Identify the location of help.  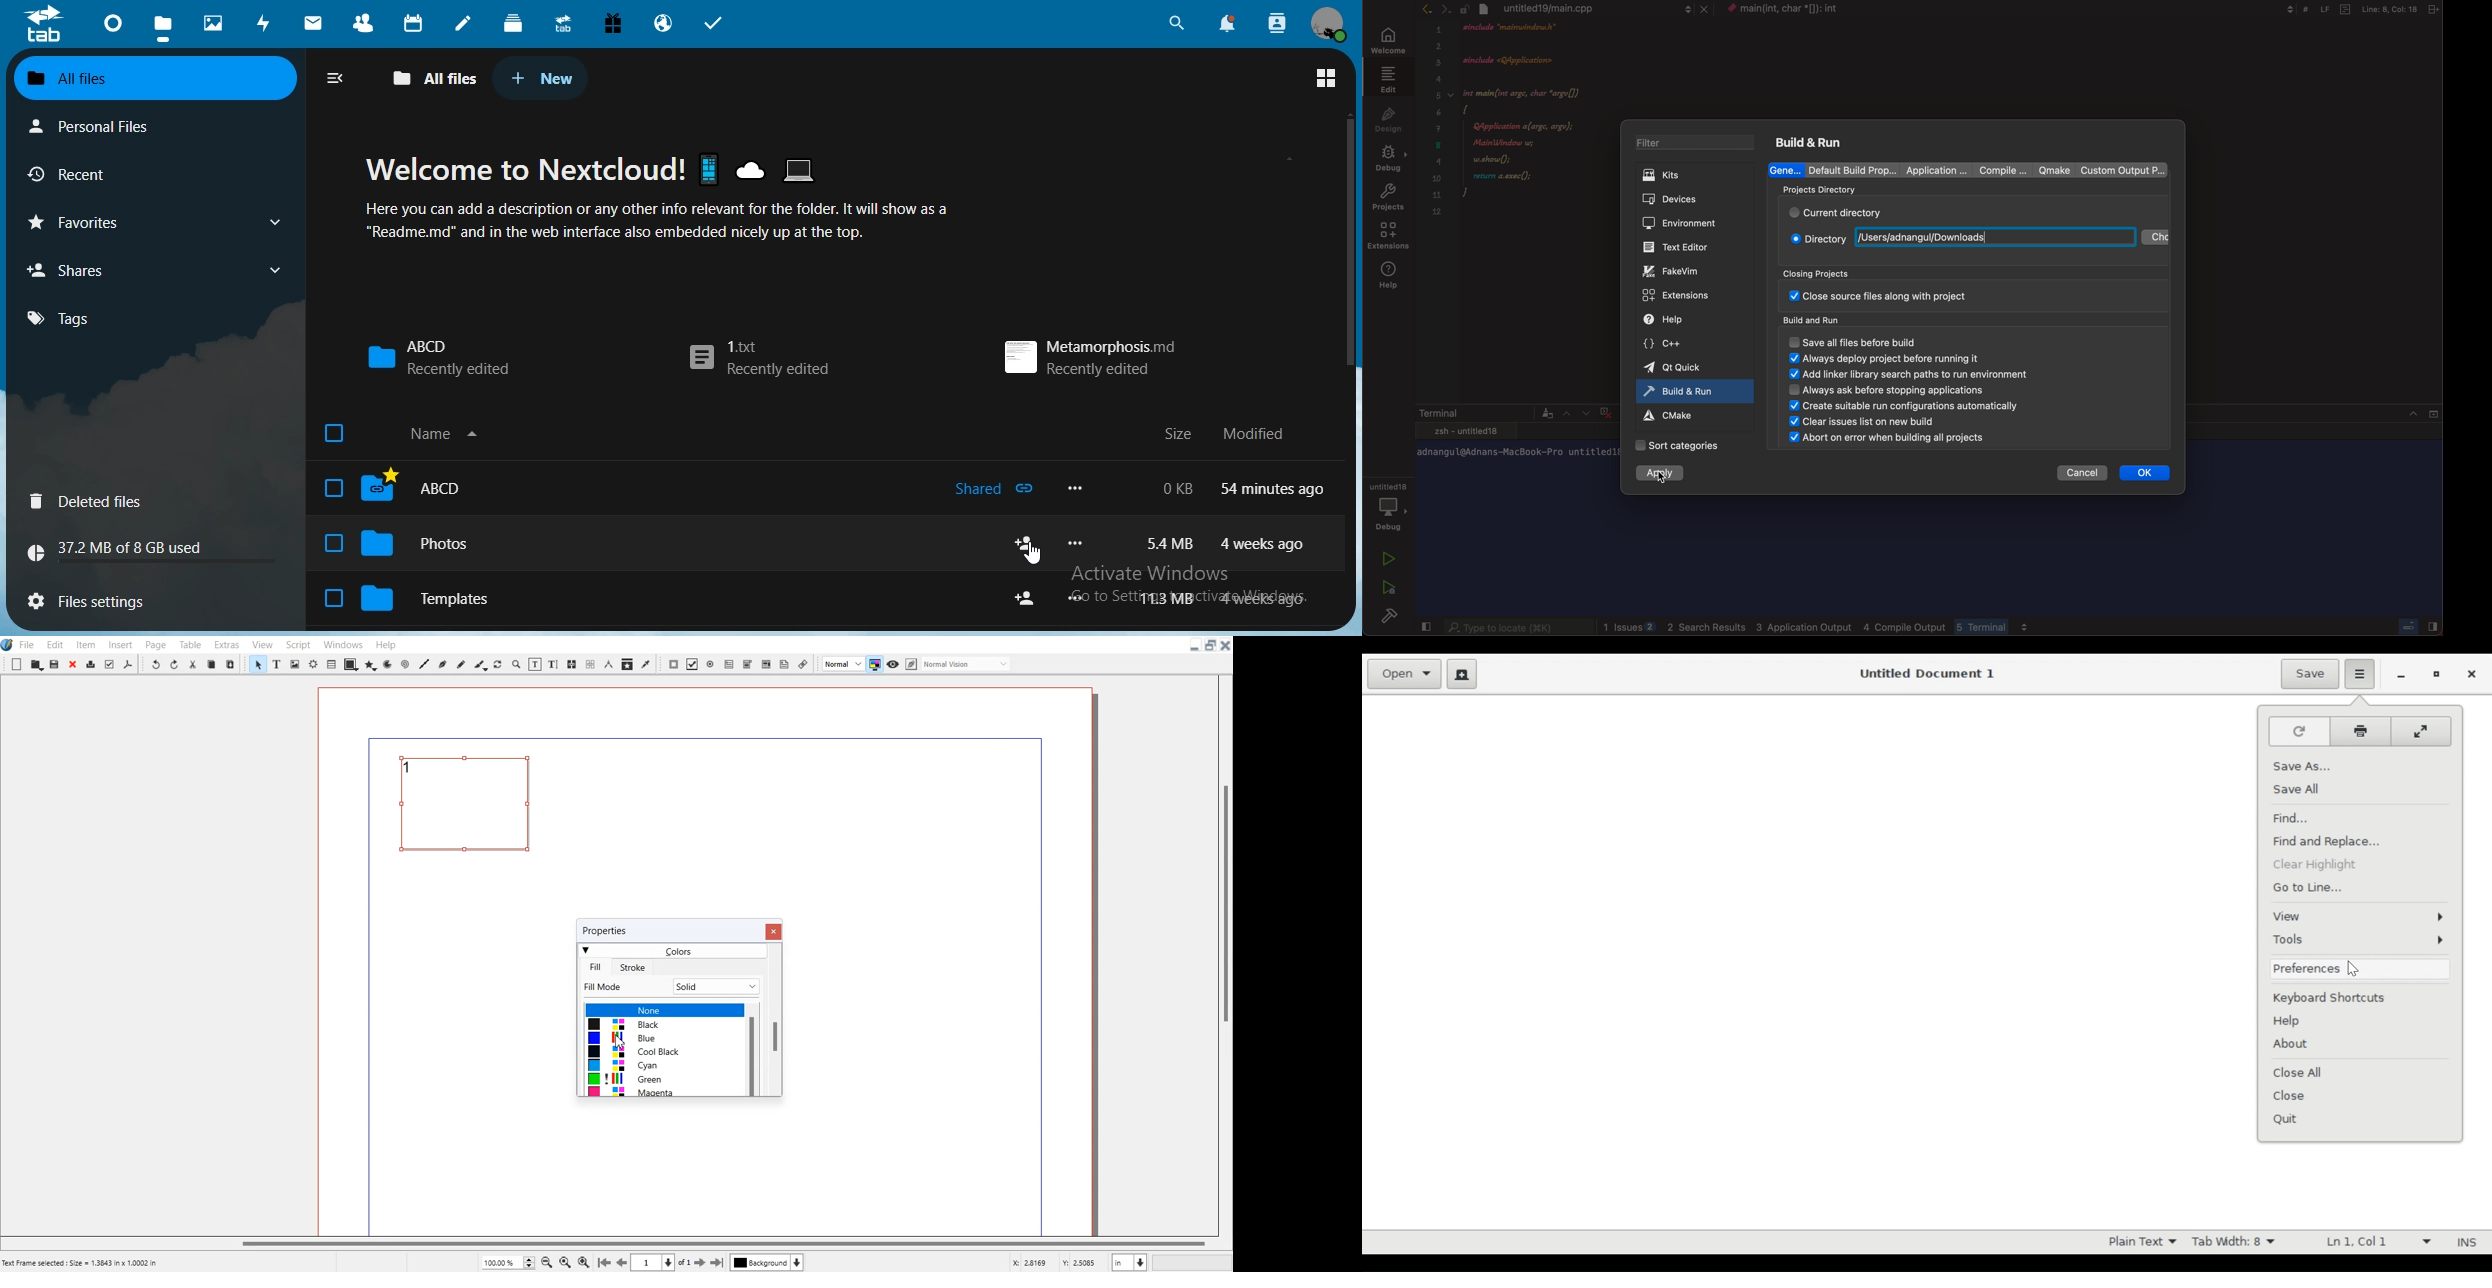
(1672, 320).